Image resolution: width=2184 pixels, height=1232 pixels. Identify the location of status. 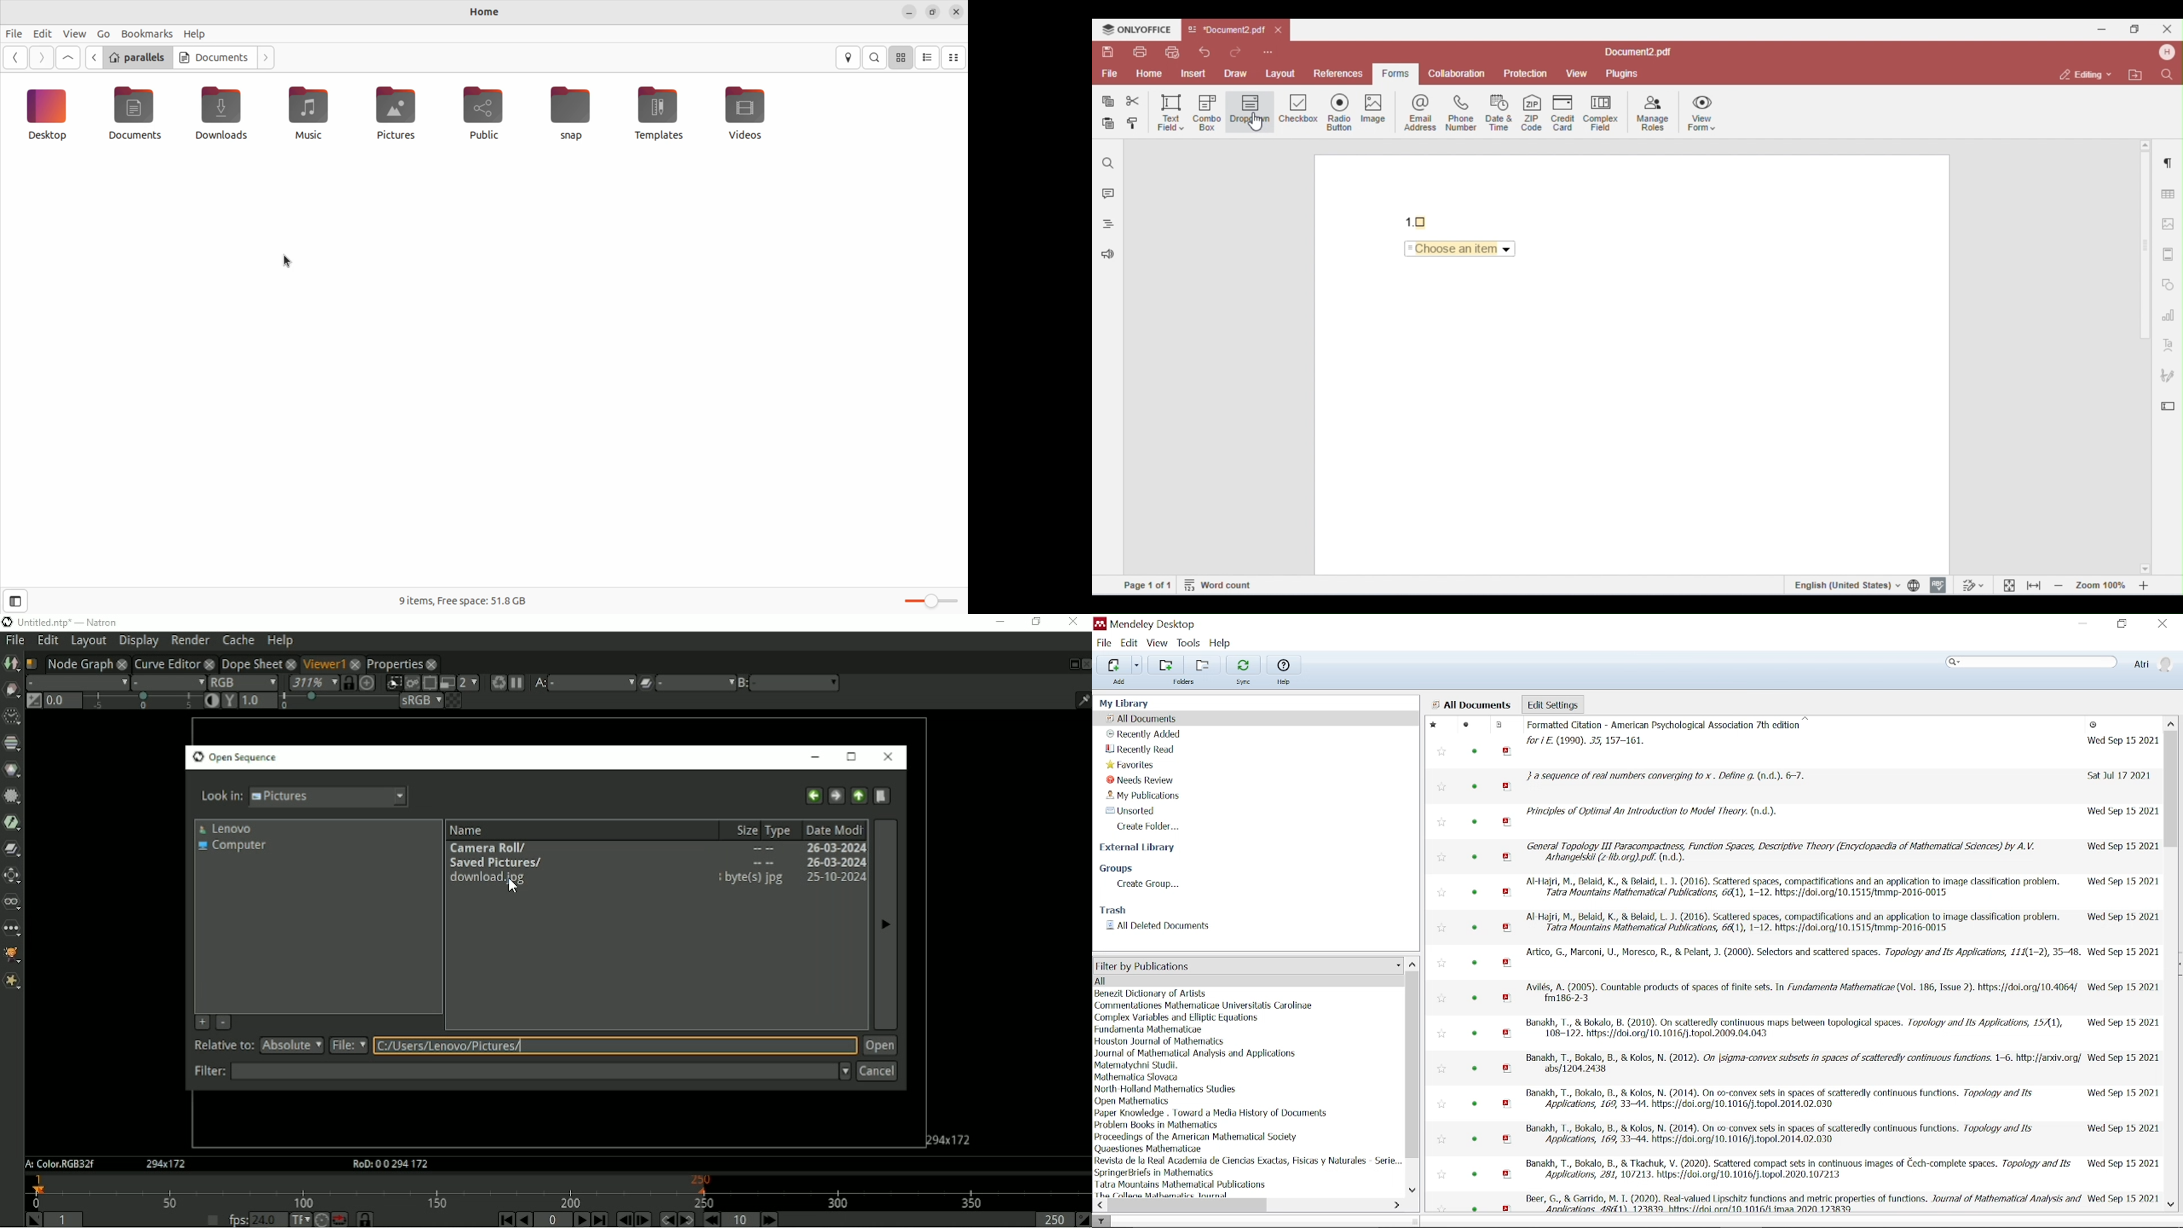
(1476, 821).